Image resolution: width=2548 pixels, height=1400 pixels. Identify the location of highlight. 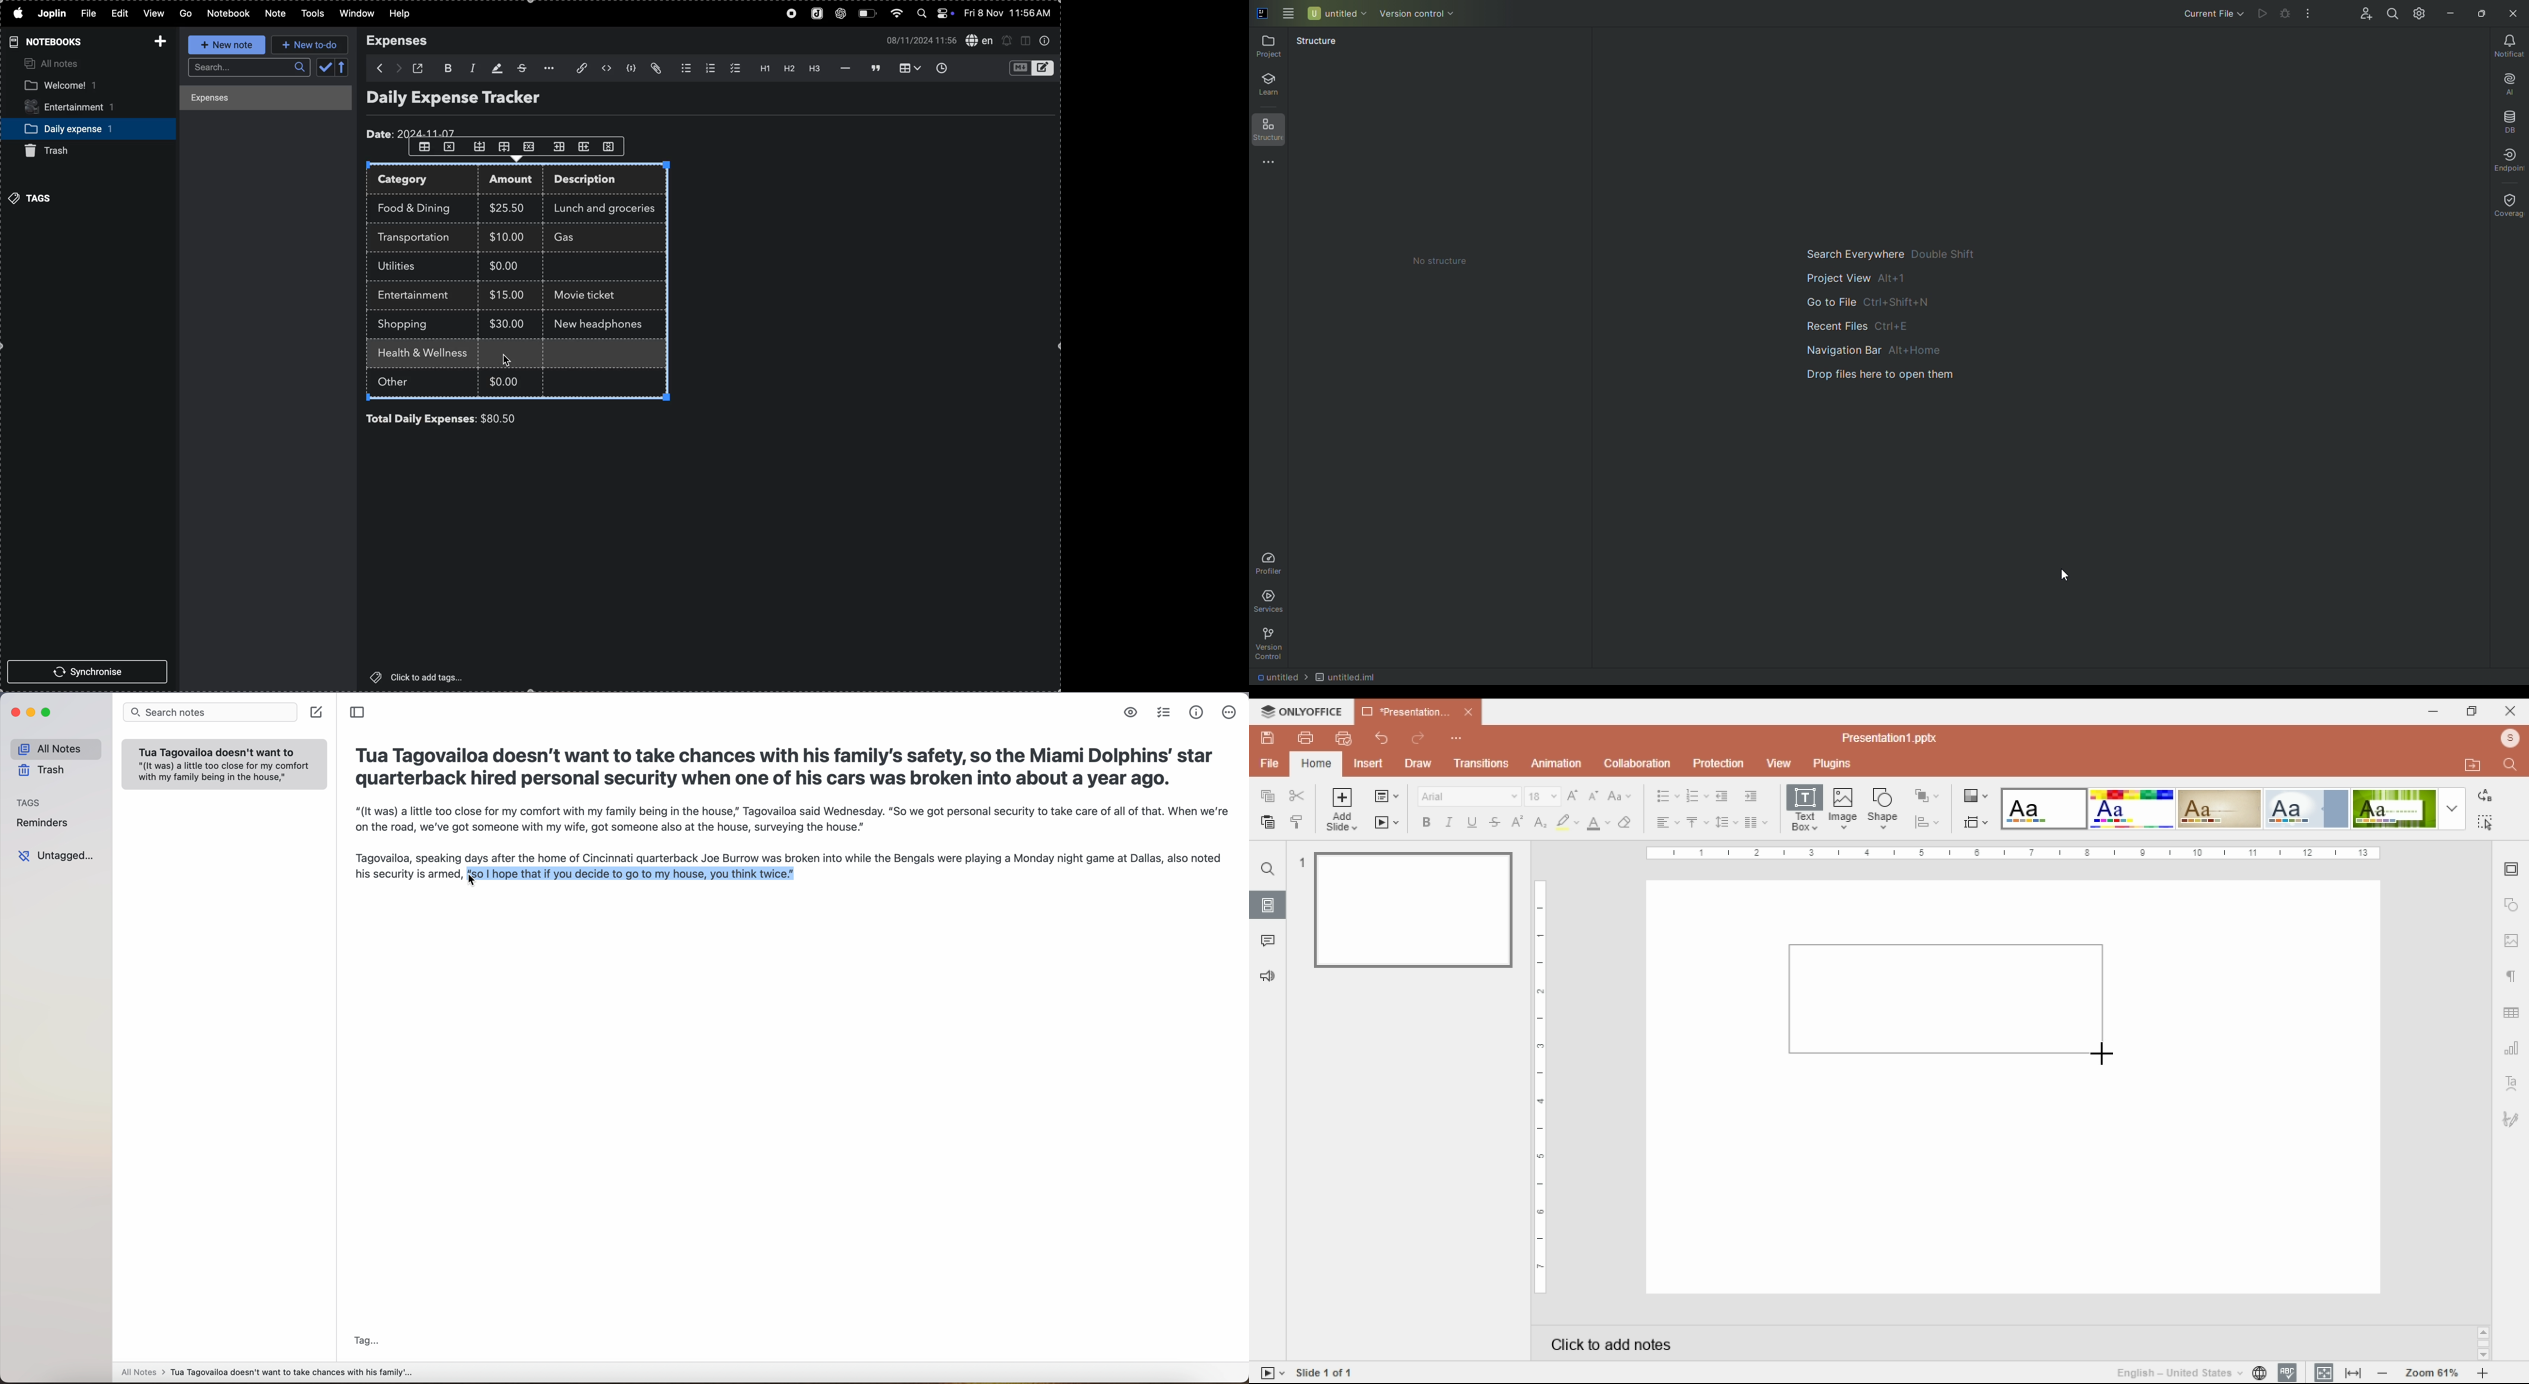
(495, 67).